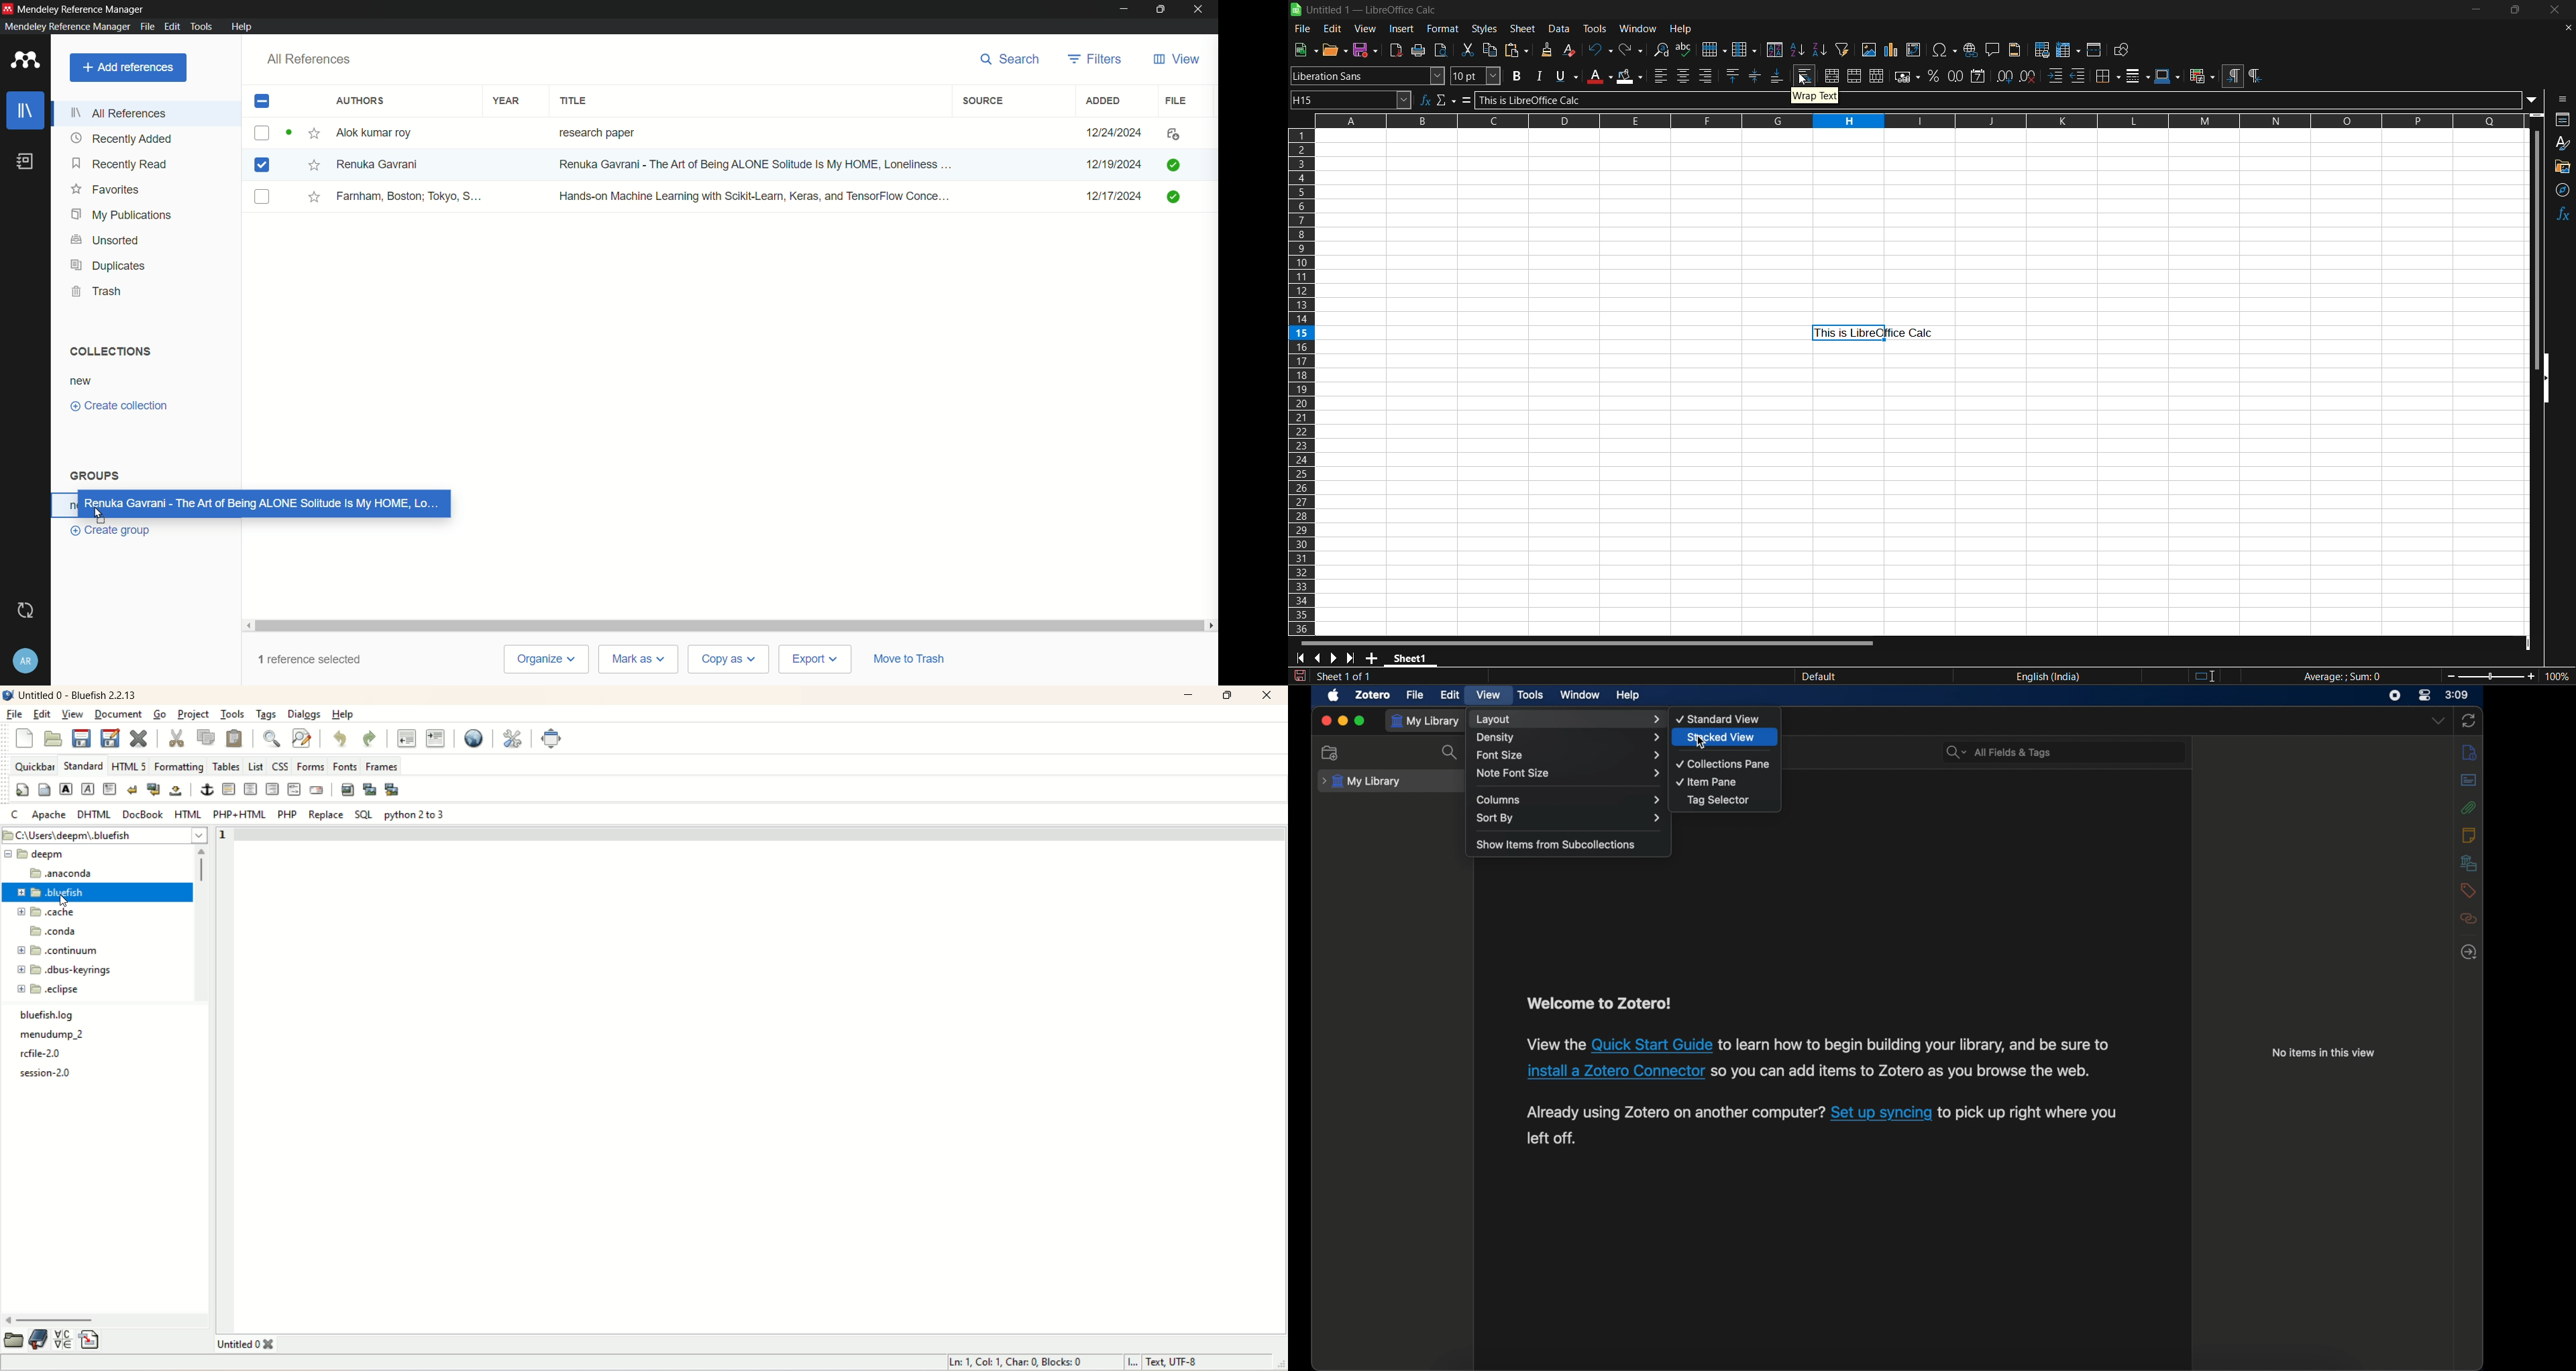 This screenshot has width=2576, height=1372. I want to click on hide, so click(2542, 376).